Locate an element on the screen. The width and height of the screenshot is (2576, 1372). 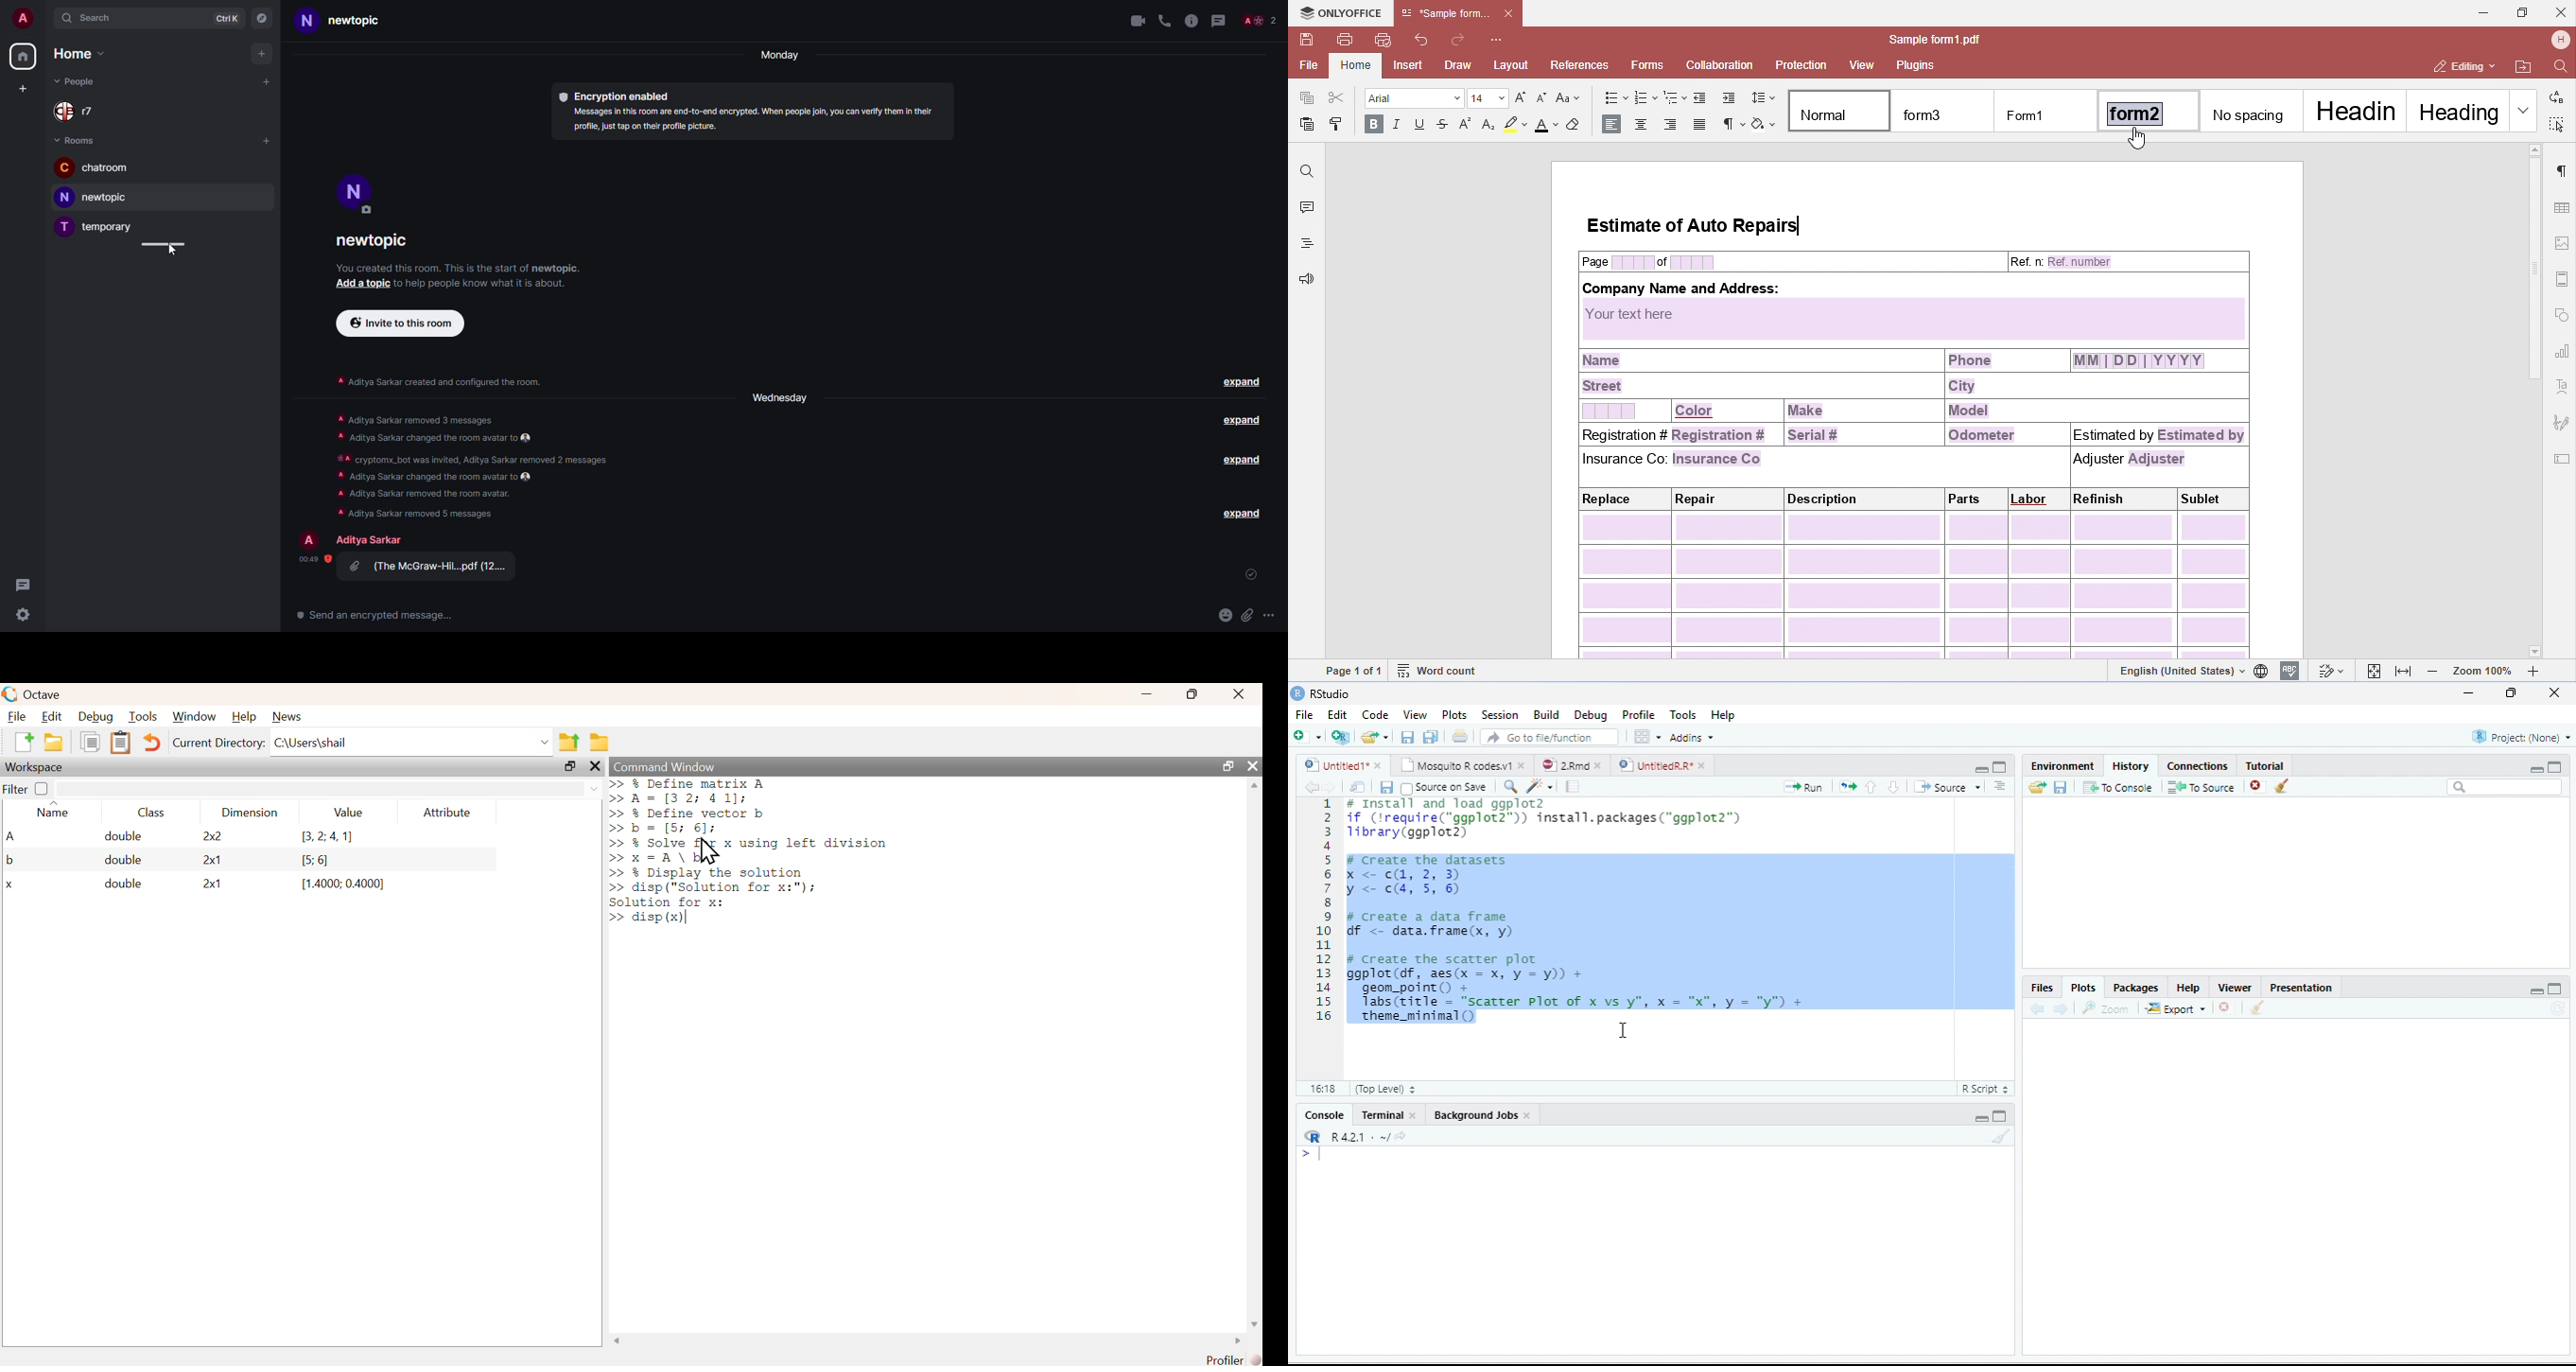
Run is located at coordinates (1804, 787).